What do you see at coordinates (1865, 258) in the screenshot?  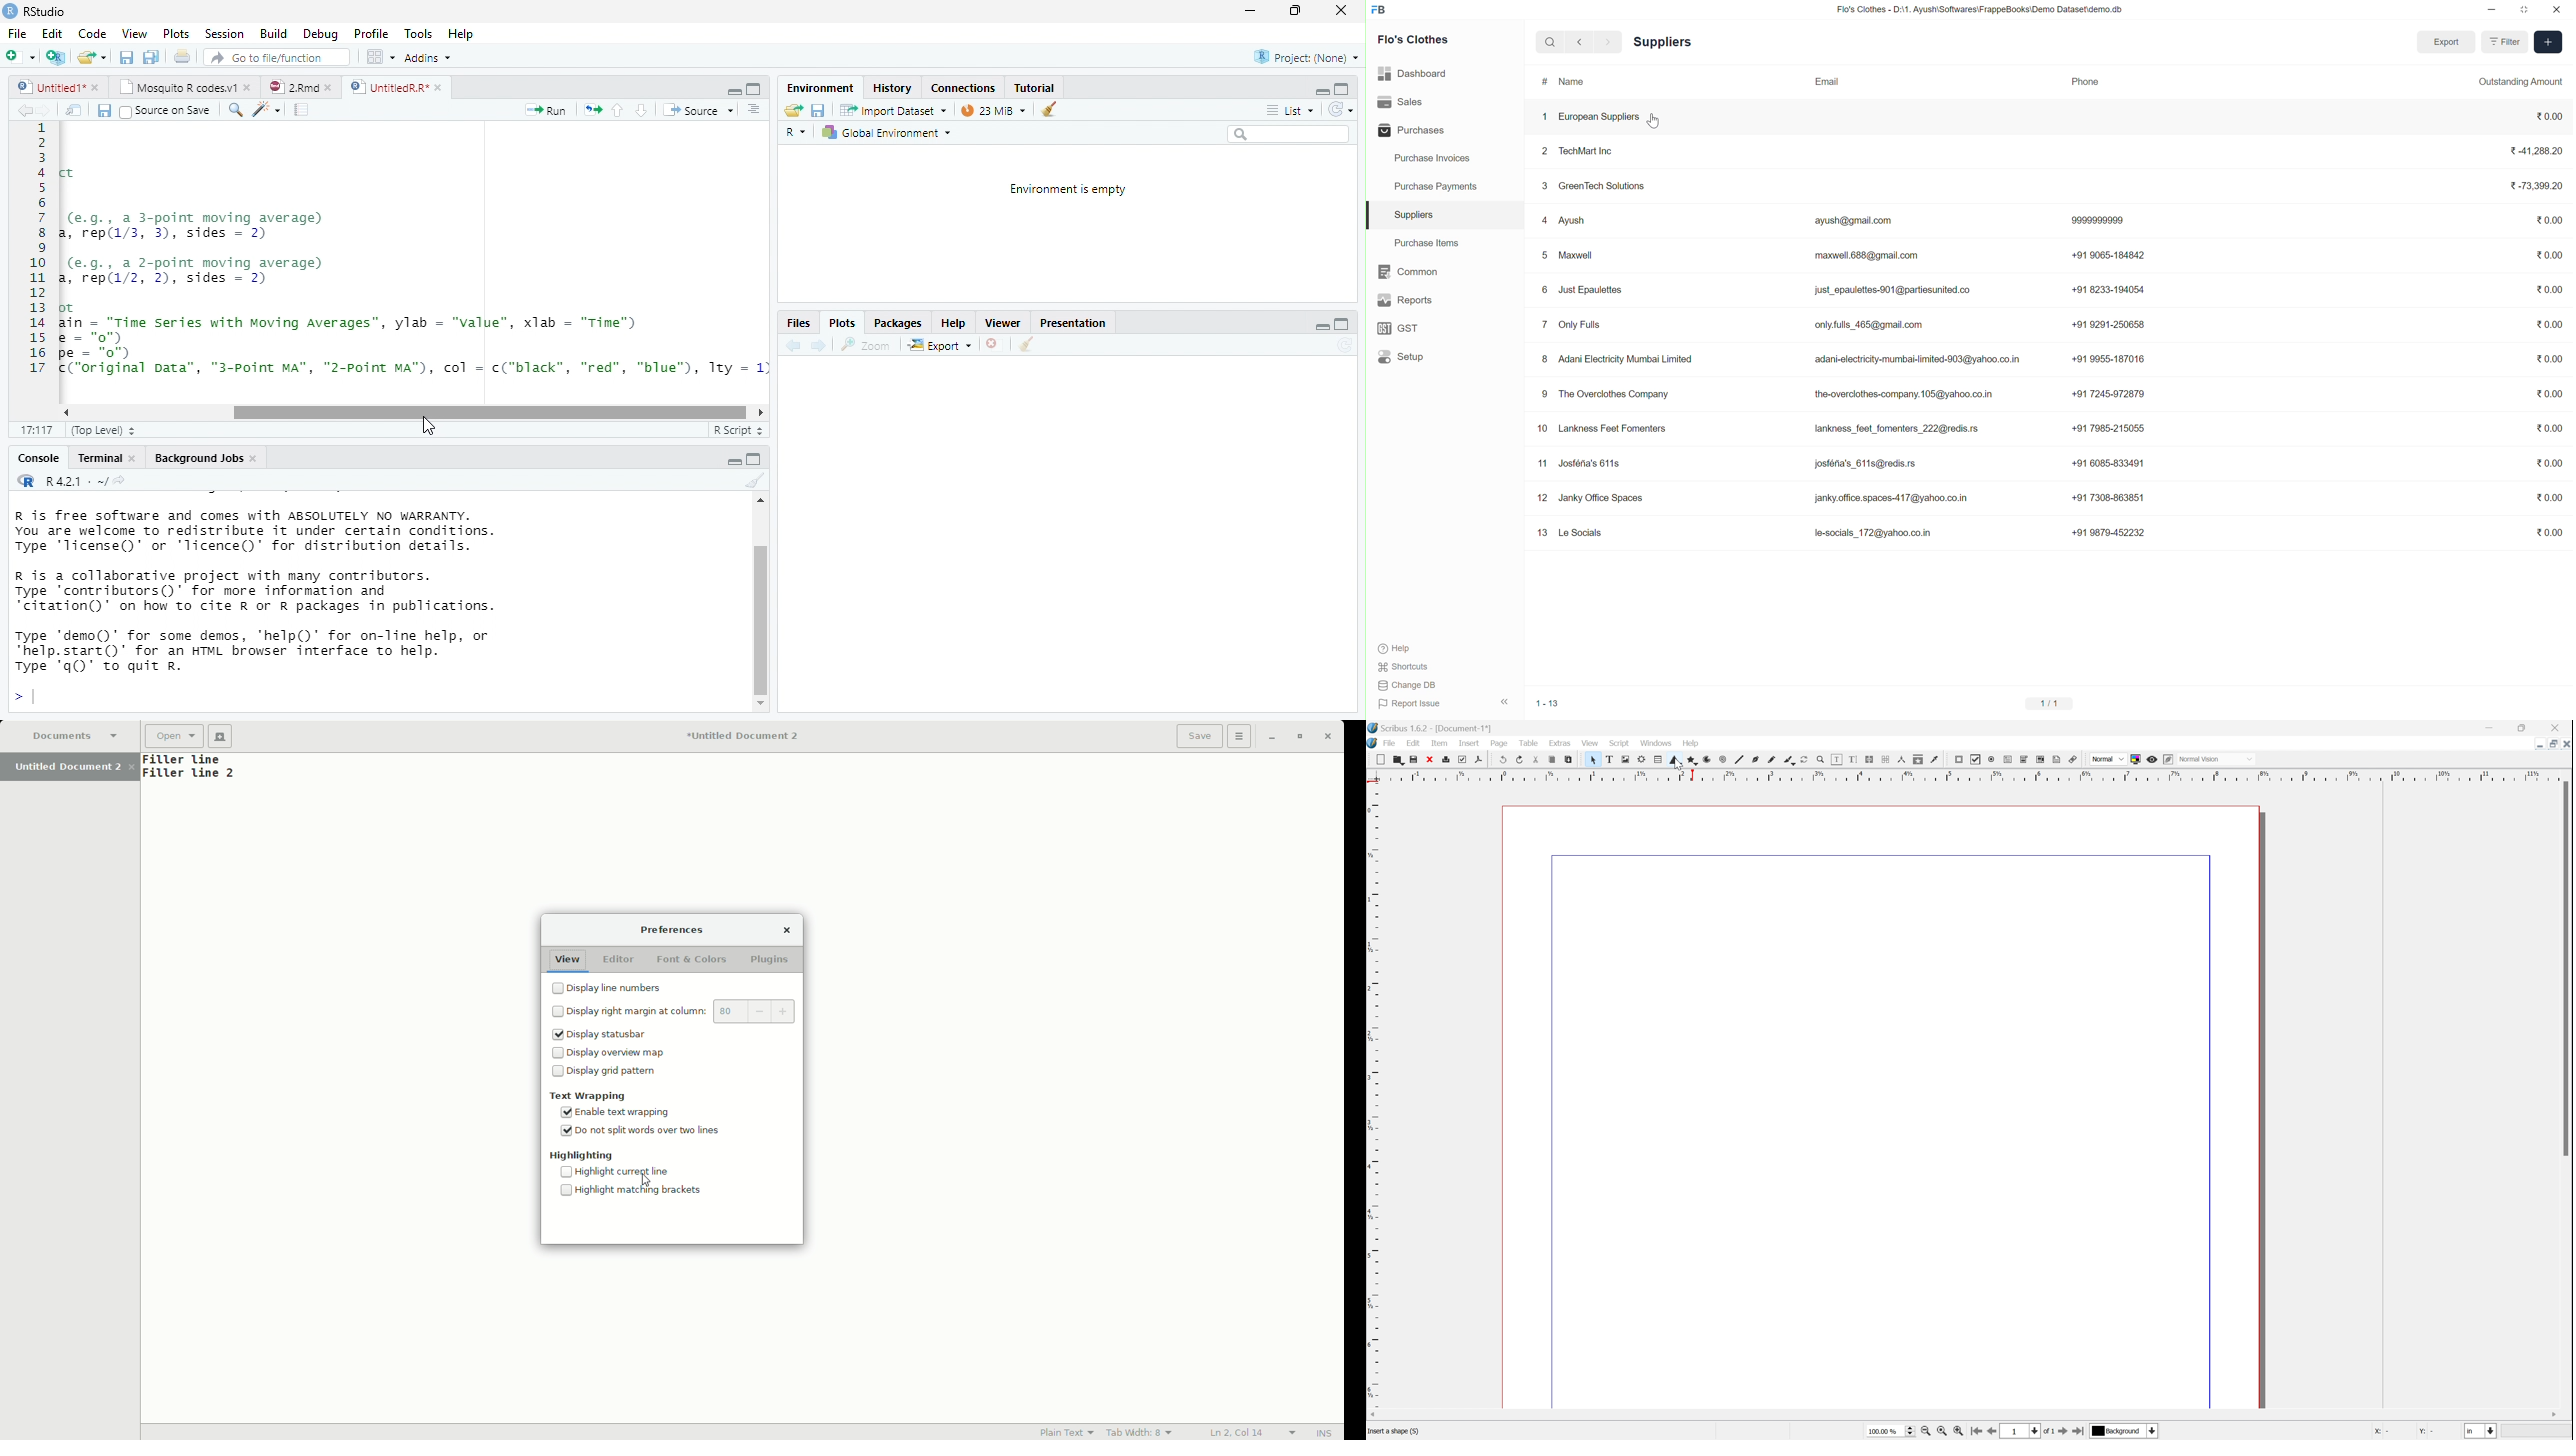 I see `maxwell.688@gmail.com` at bounding box center [1865, 258].